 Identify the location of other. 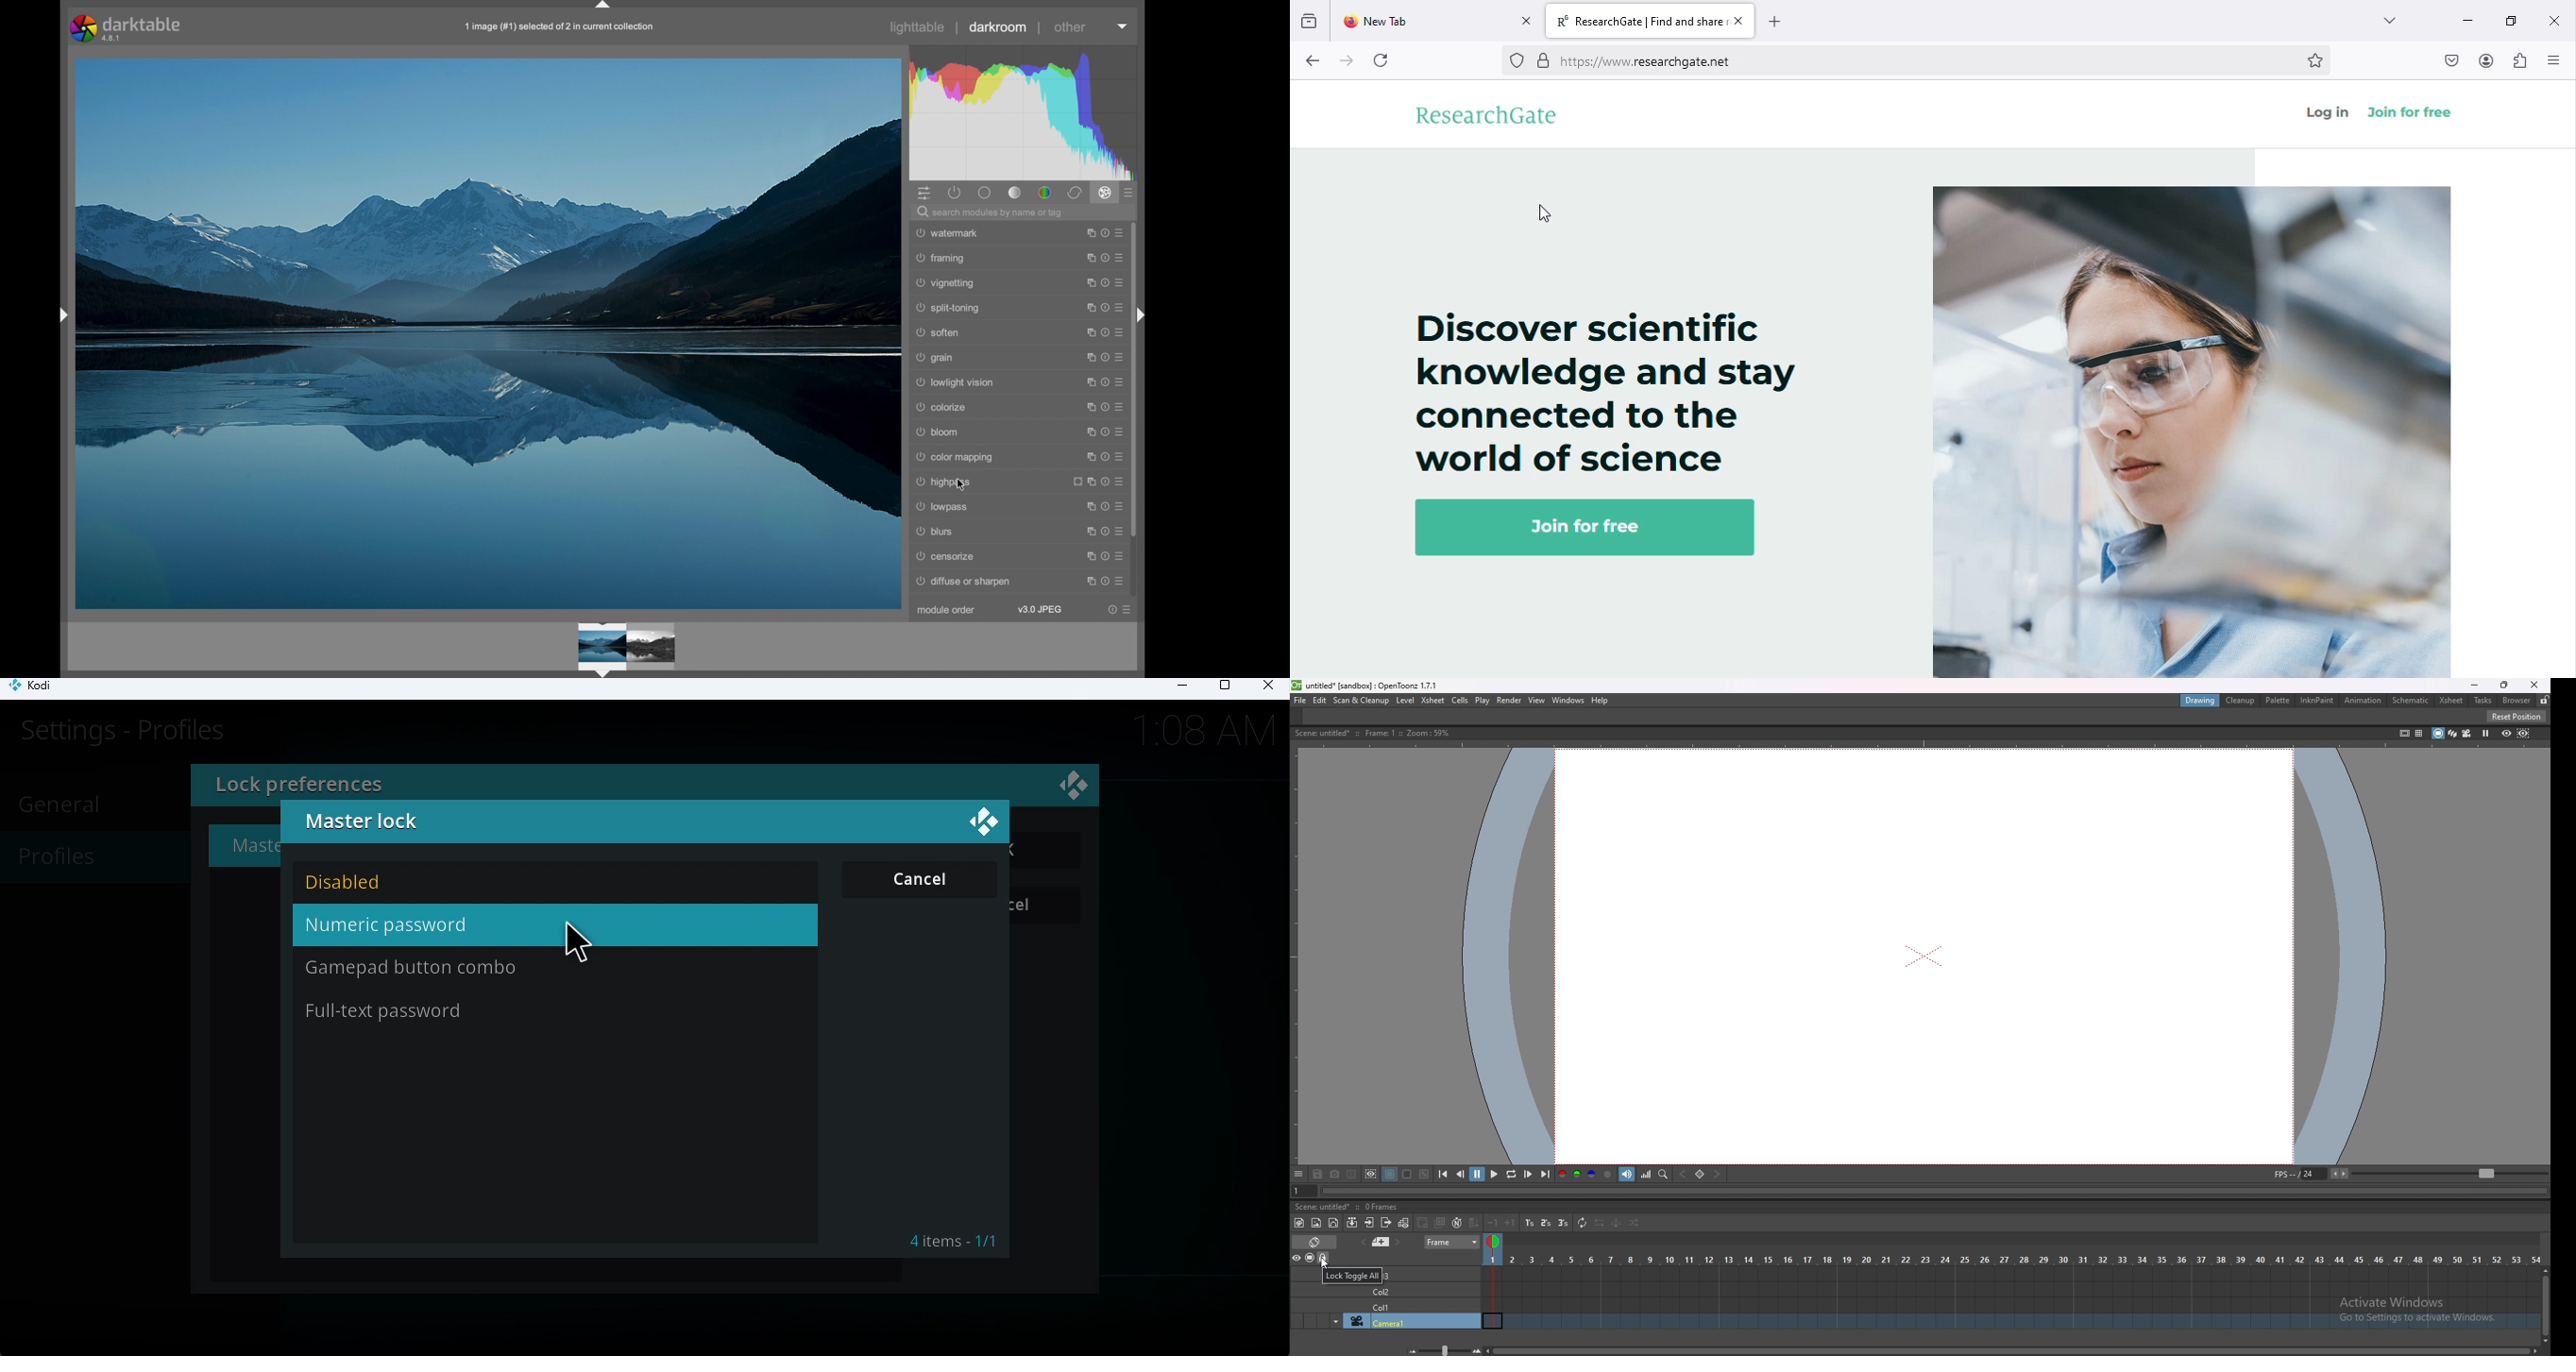
(1070, 27).